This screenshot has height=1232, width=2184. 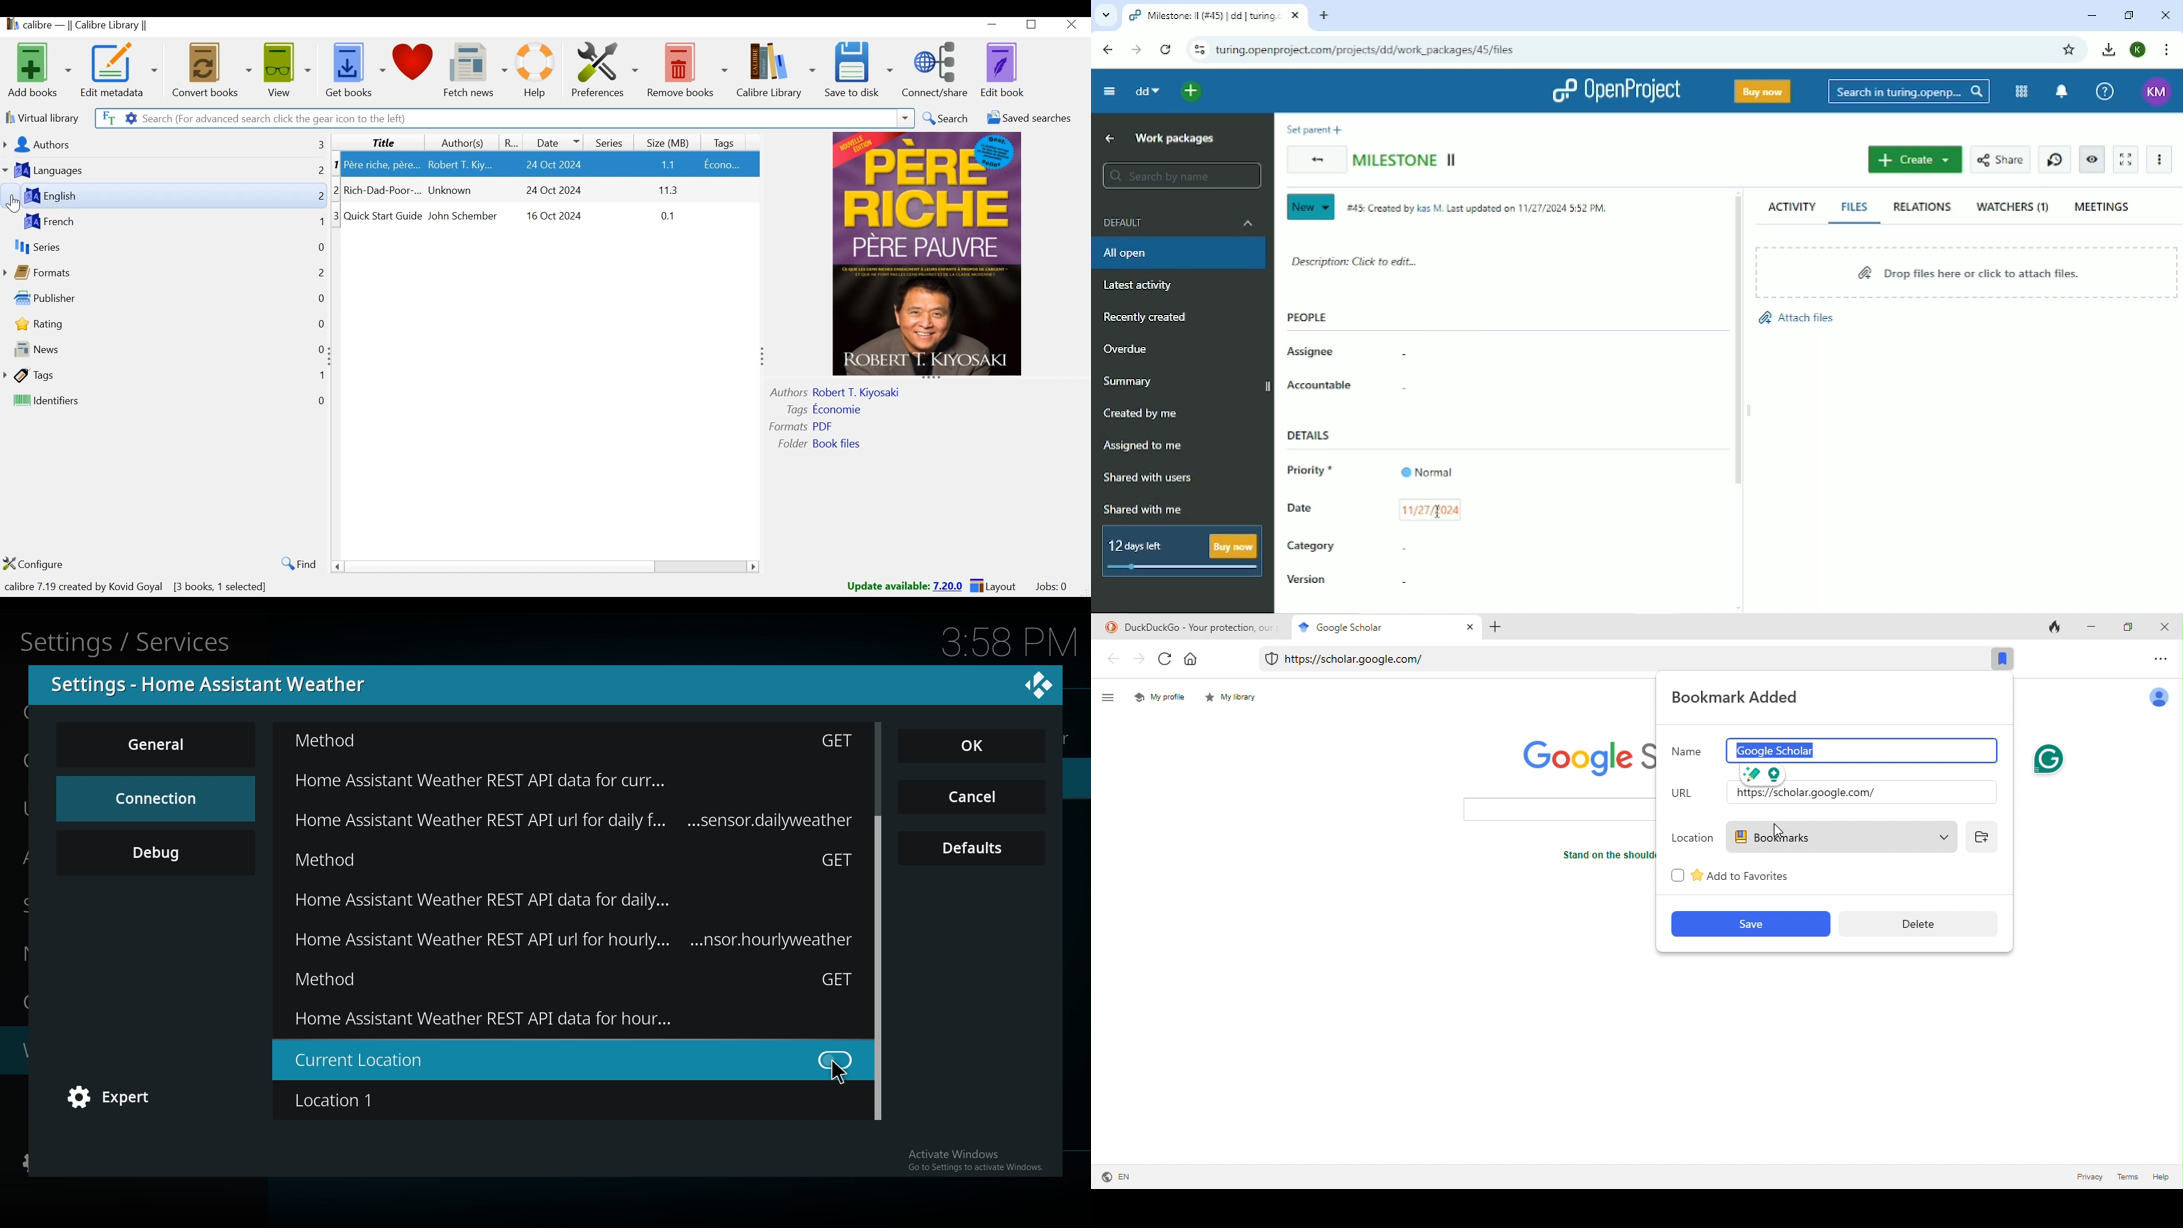 What do you see at coordinates (1106, 16) in the screenshot?
I see `Search tabs` at bounding box center [1106, 16].